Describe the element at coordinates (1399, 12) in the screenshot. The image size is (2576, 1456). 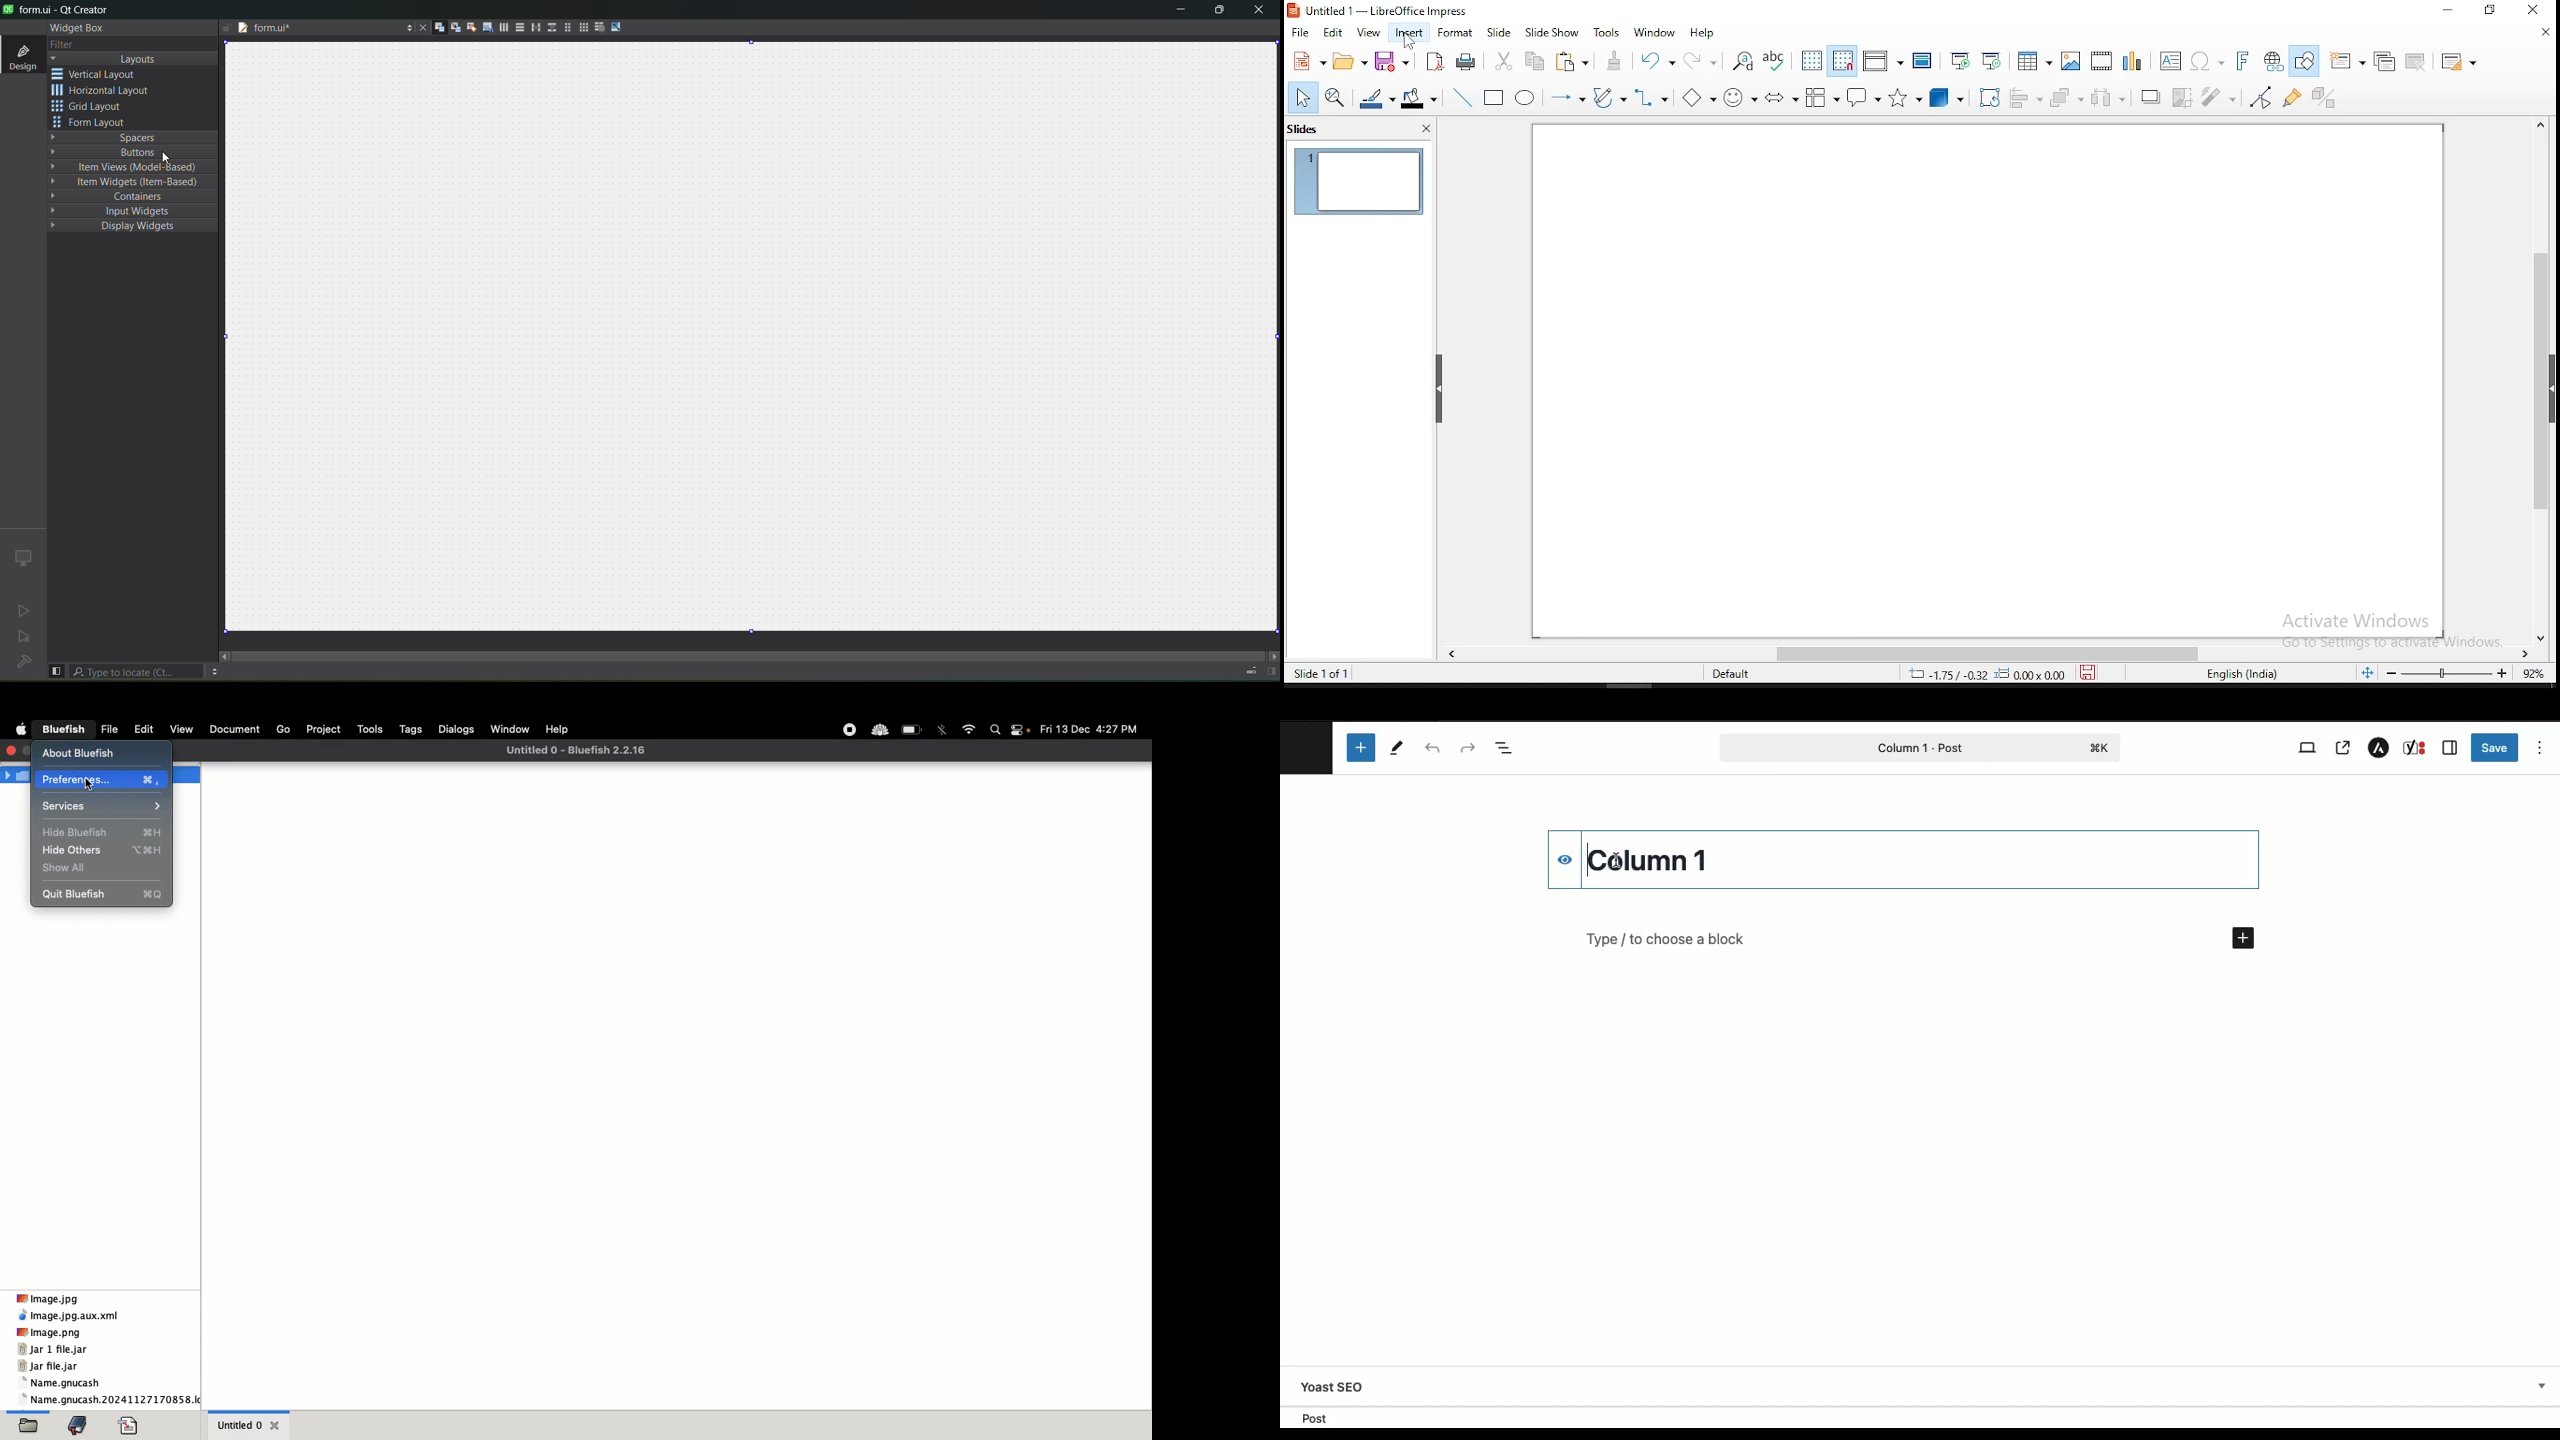
I see `icon and filename` at that location.